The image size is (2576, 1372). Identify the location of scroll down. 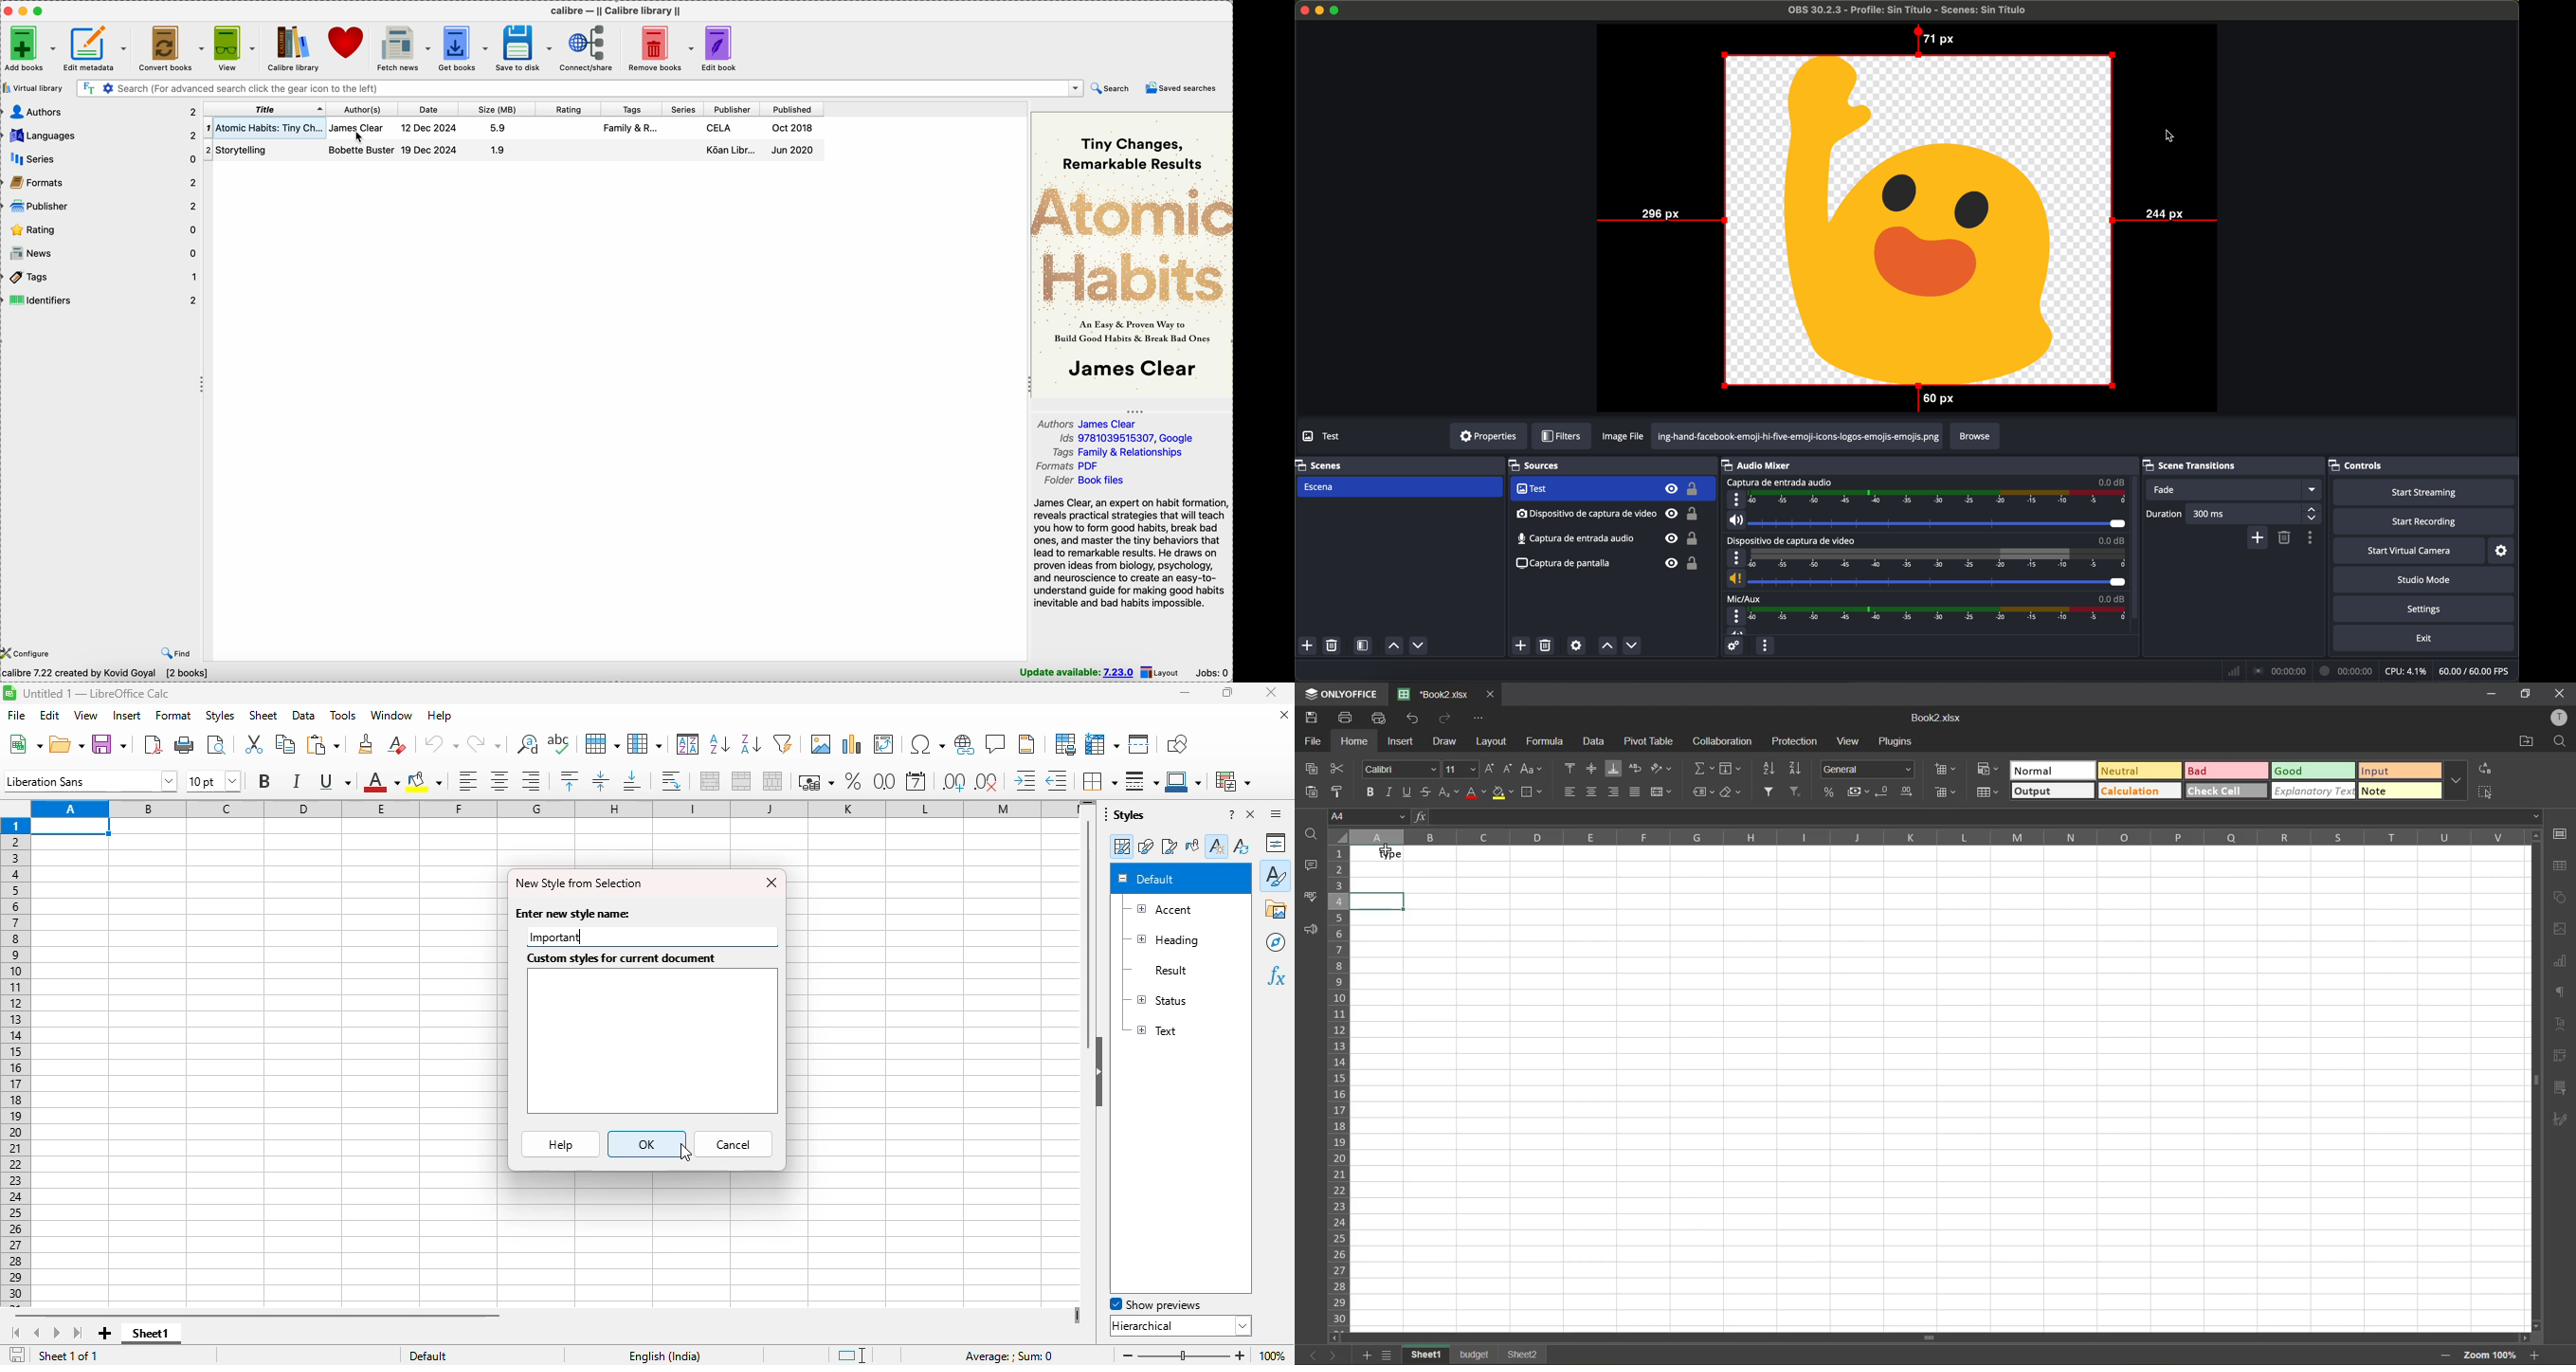
(2136, 538).